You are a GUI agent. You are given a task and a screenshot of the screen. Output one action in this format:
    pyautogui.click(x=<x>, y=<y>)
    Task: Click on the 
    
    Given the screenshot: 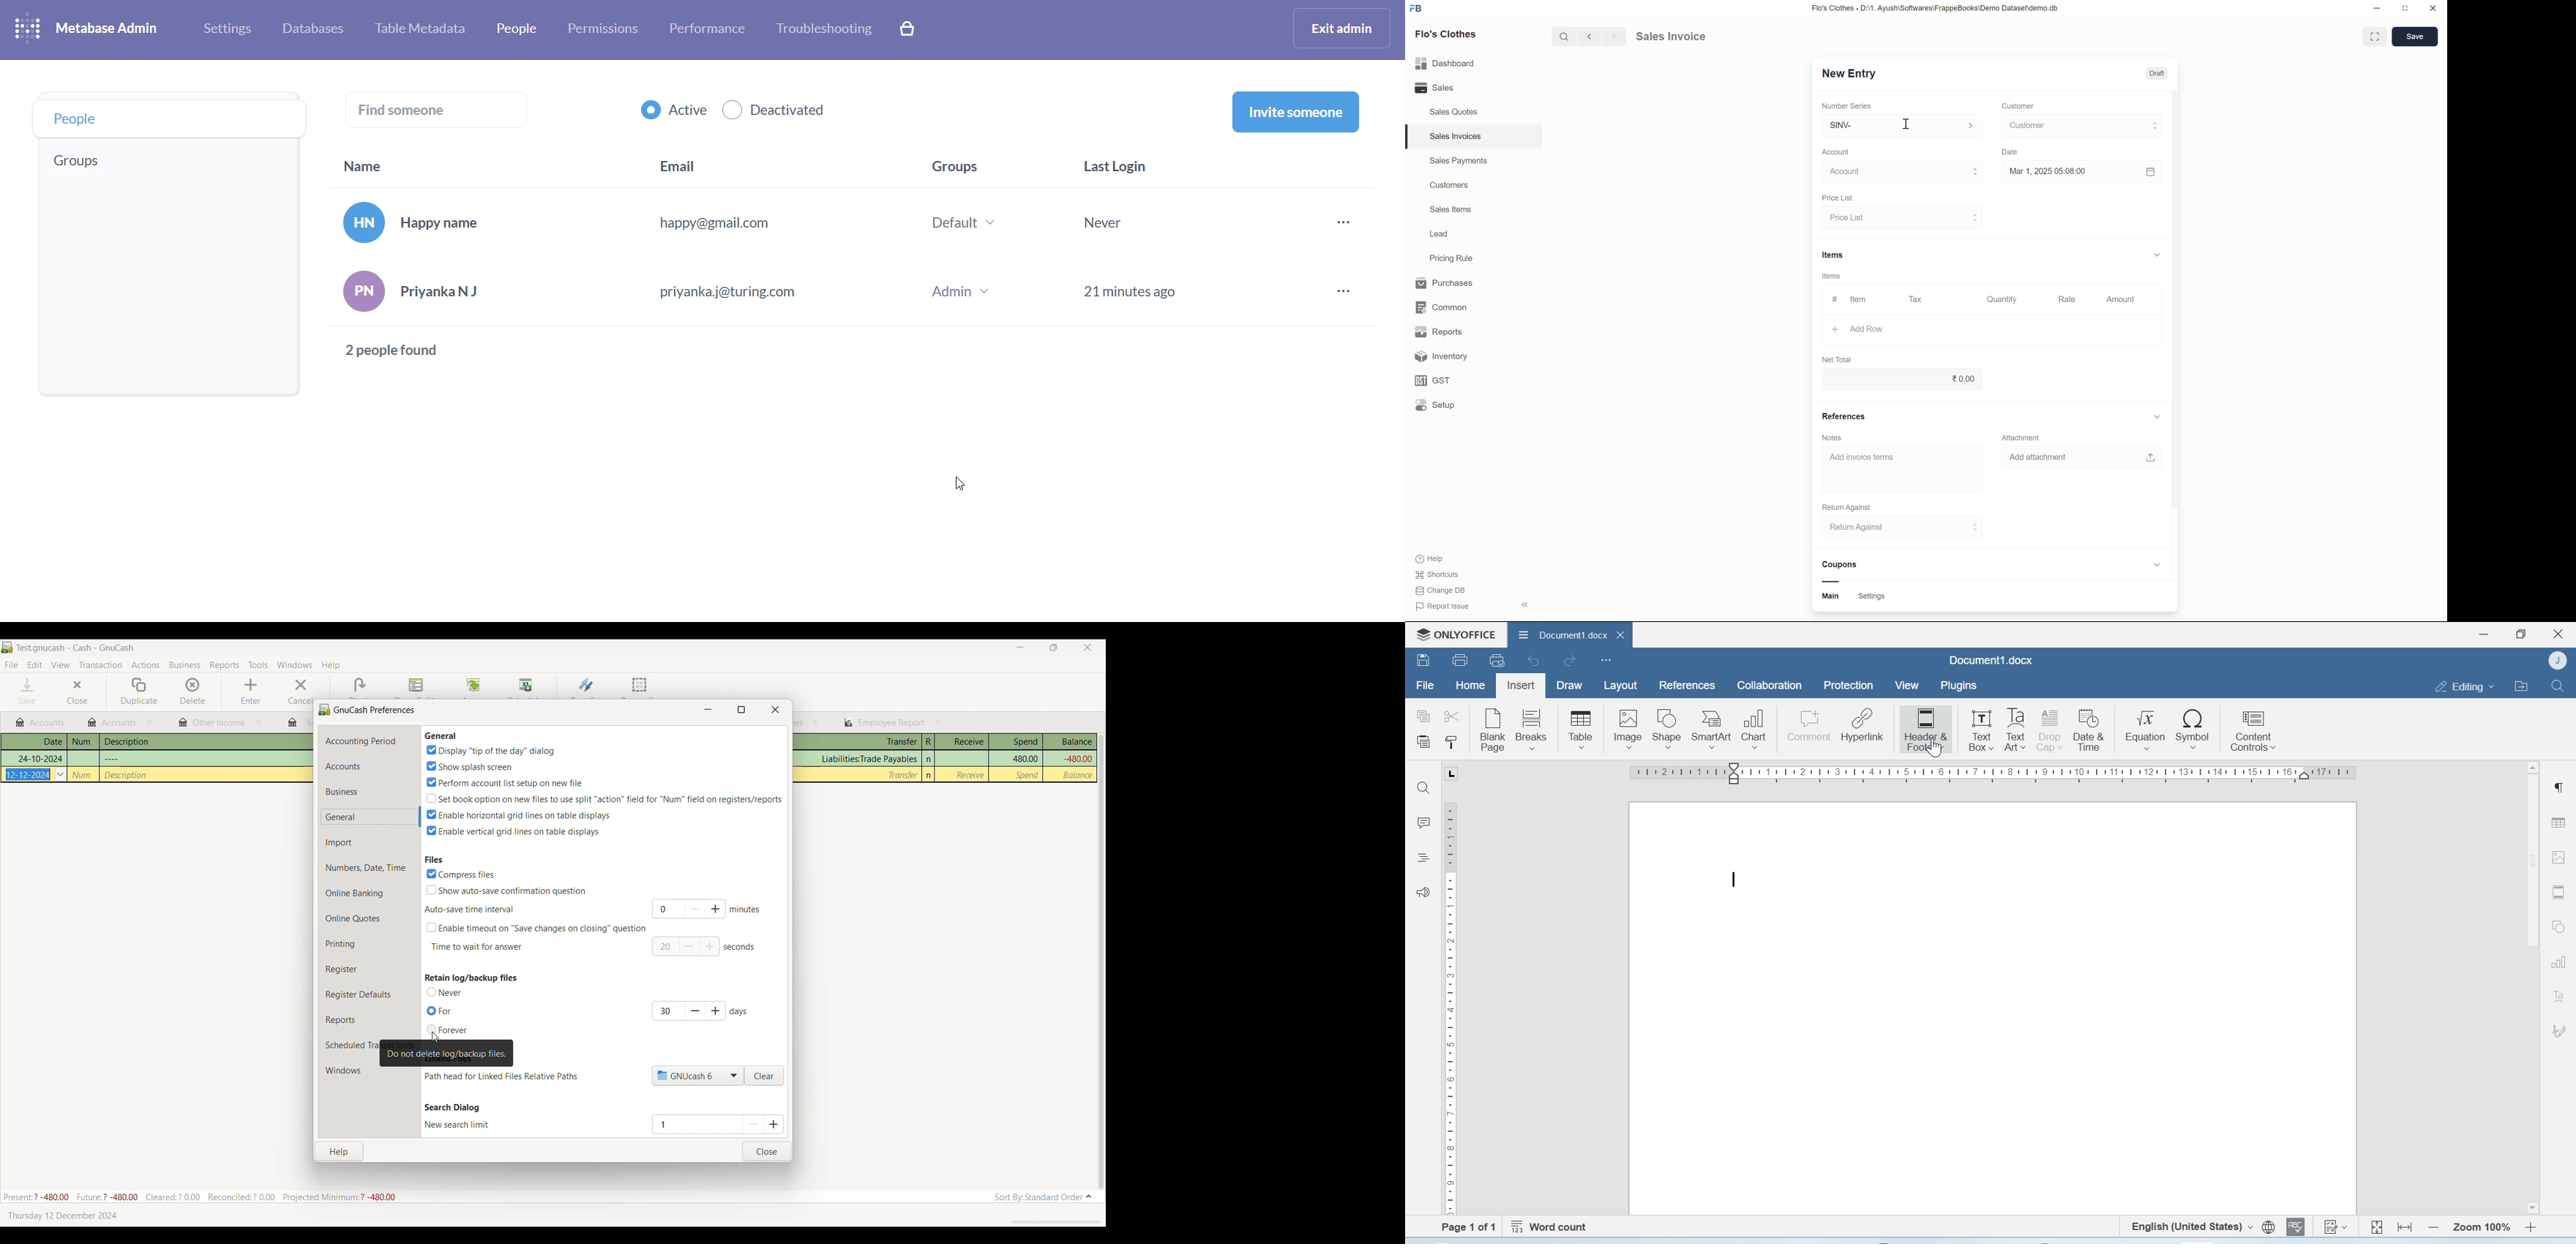 What is the action you would take?
    pyautogui.click(x=39, y=758)
    